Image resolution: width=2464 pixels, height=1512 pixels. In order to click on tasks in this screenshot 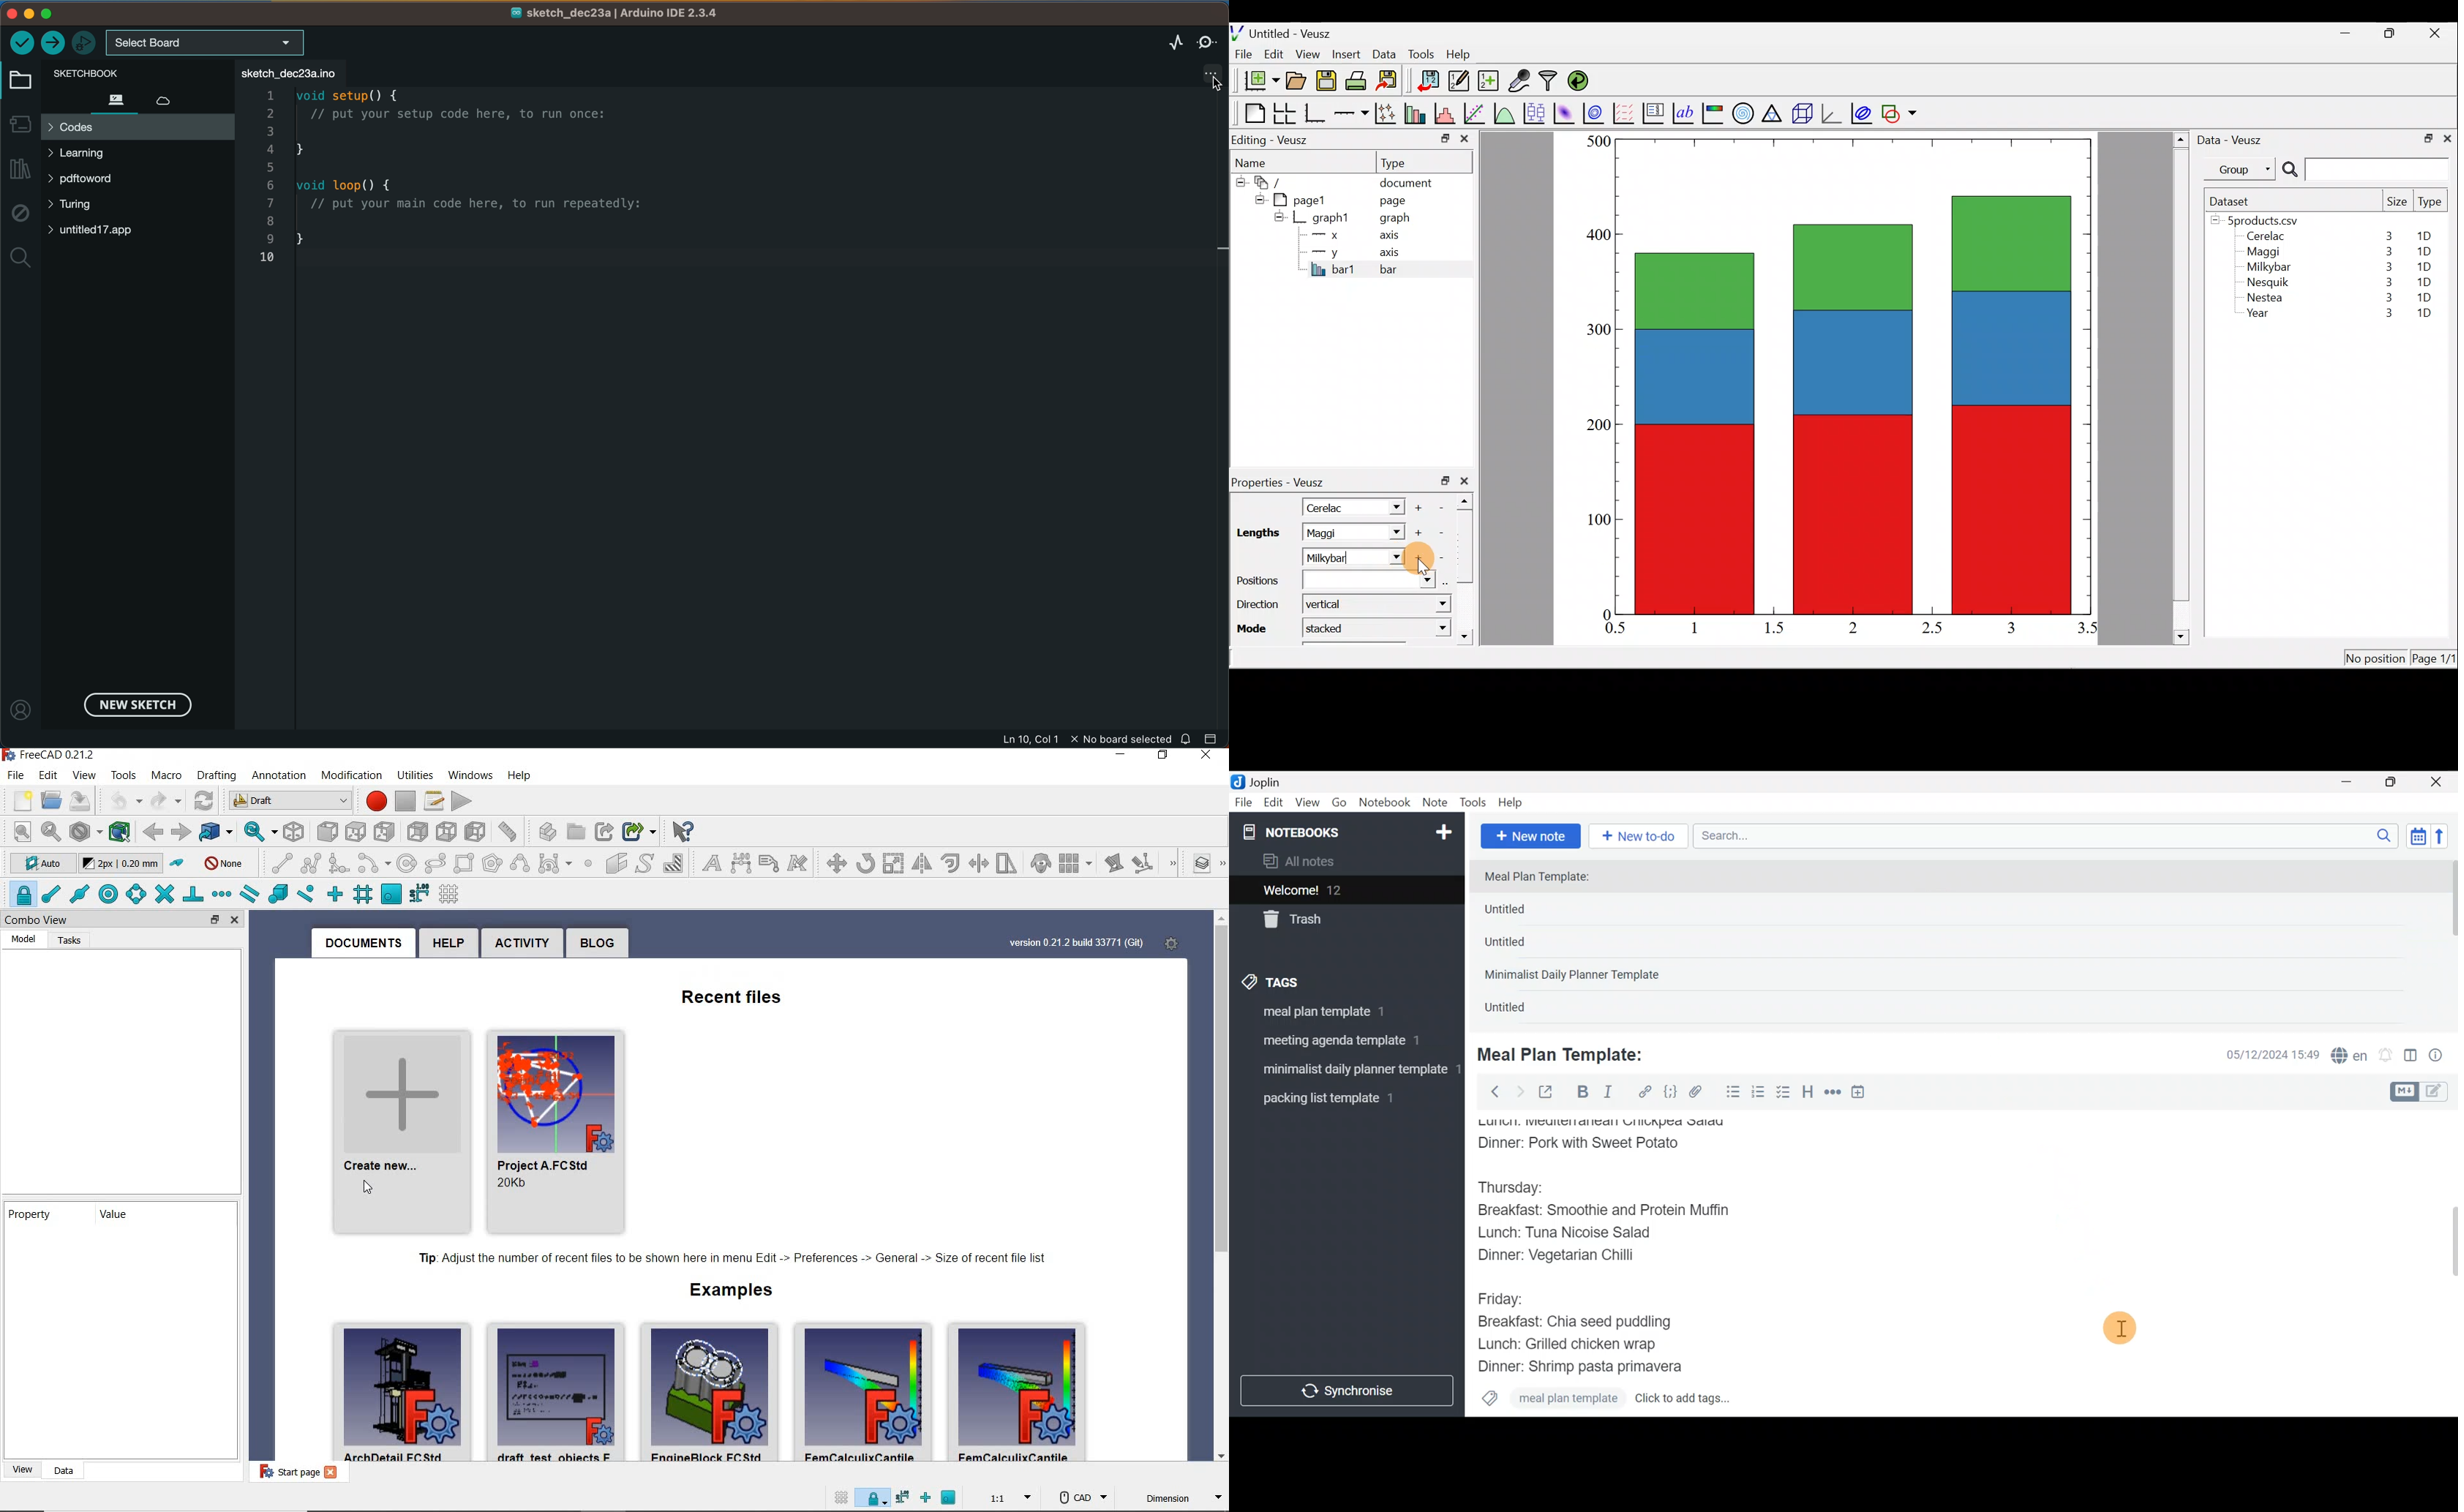, I will do `click(69, 939)`.